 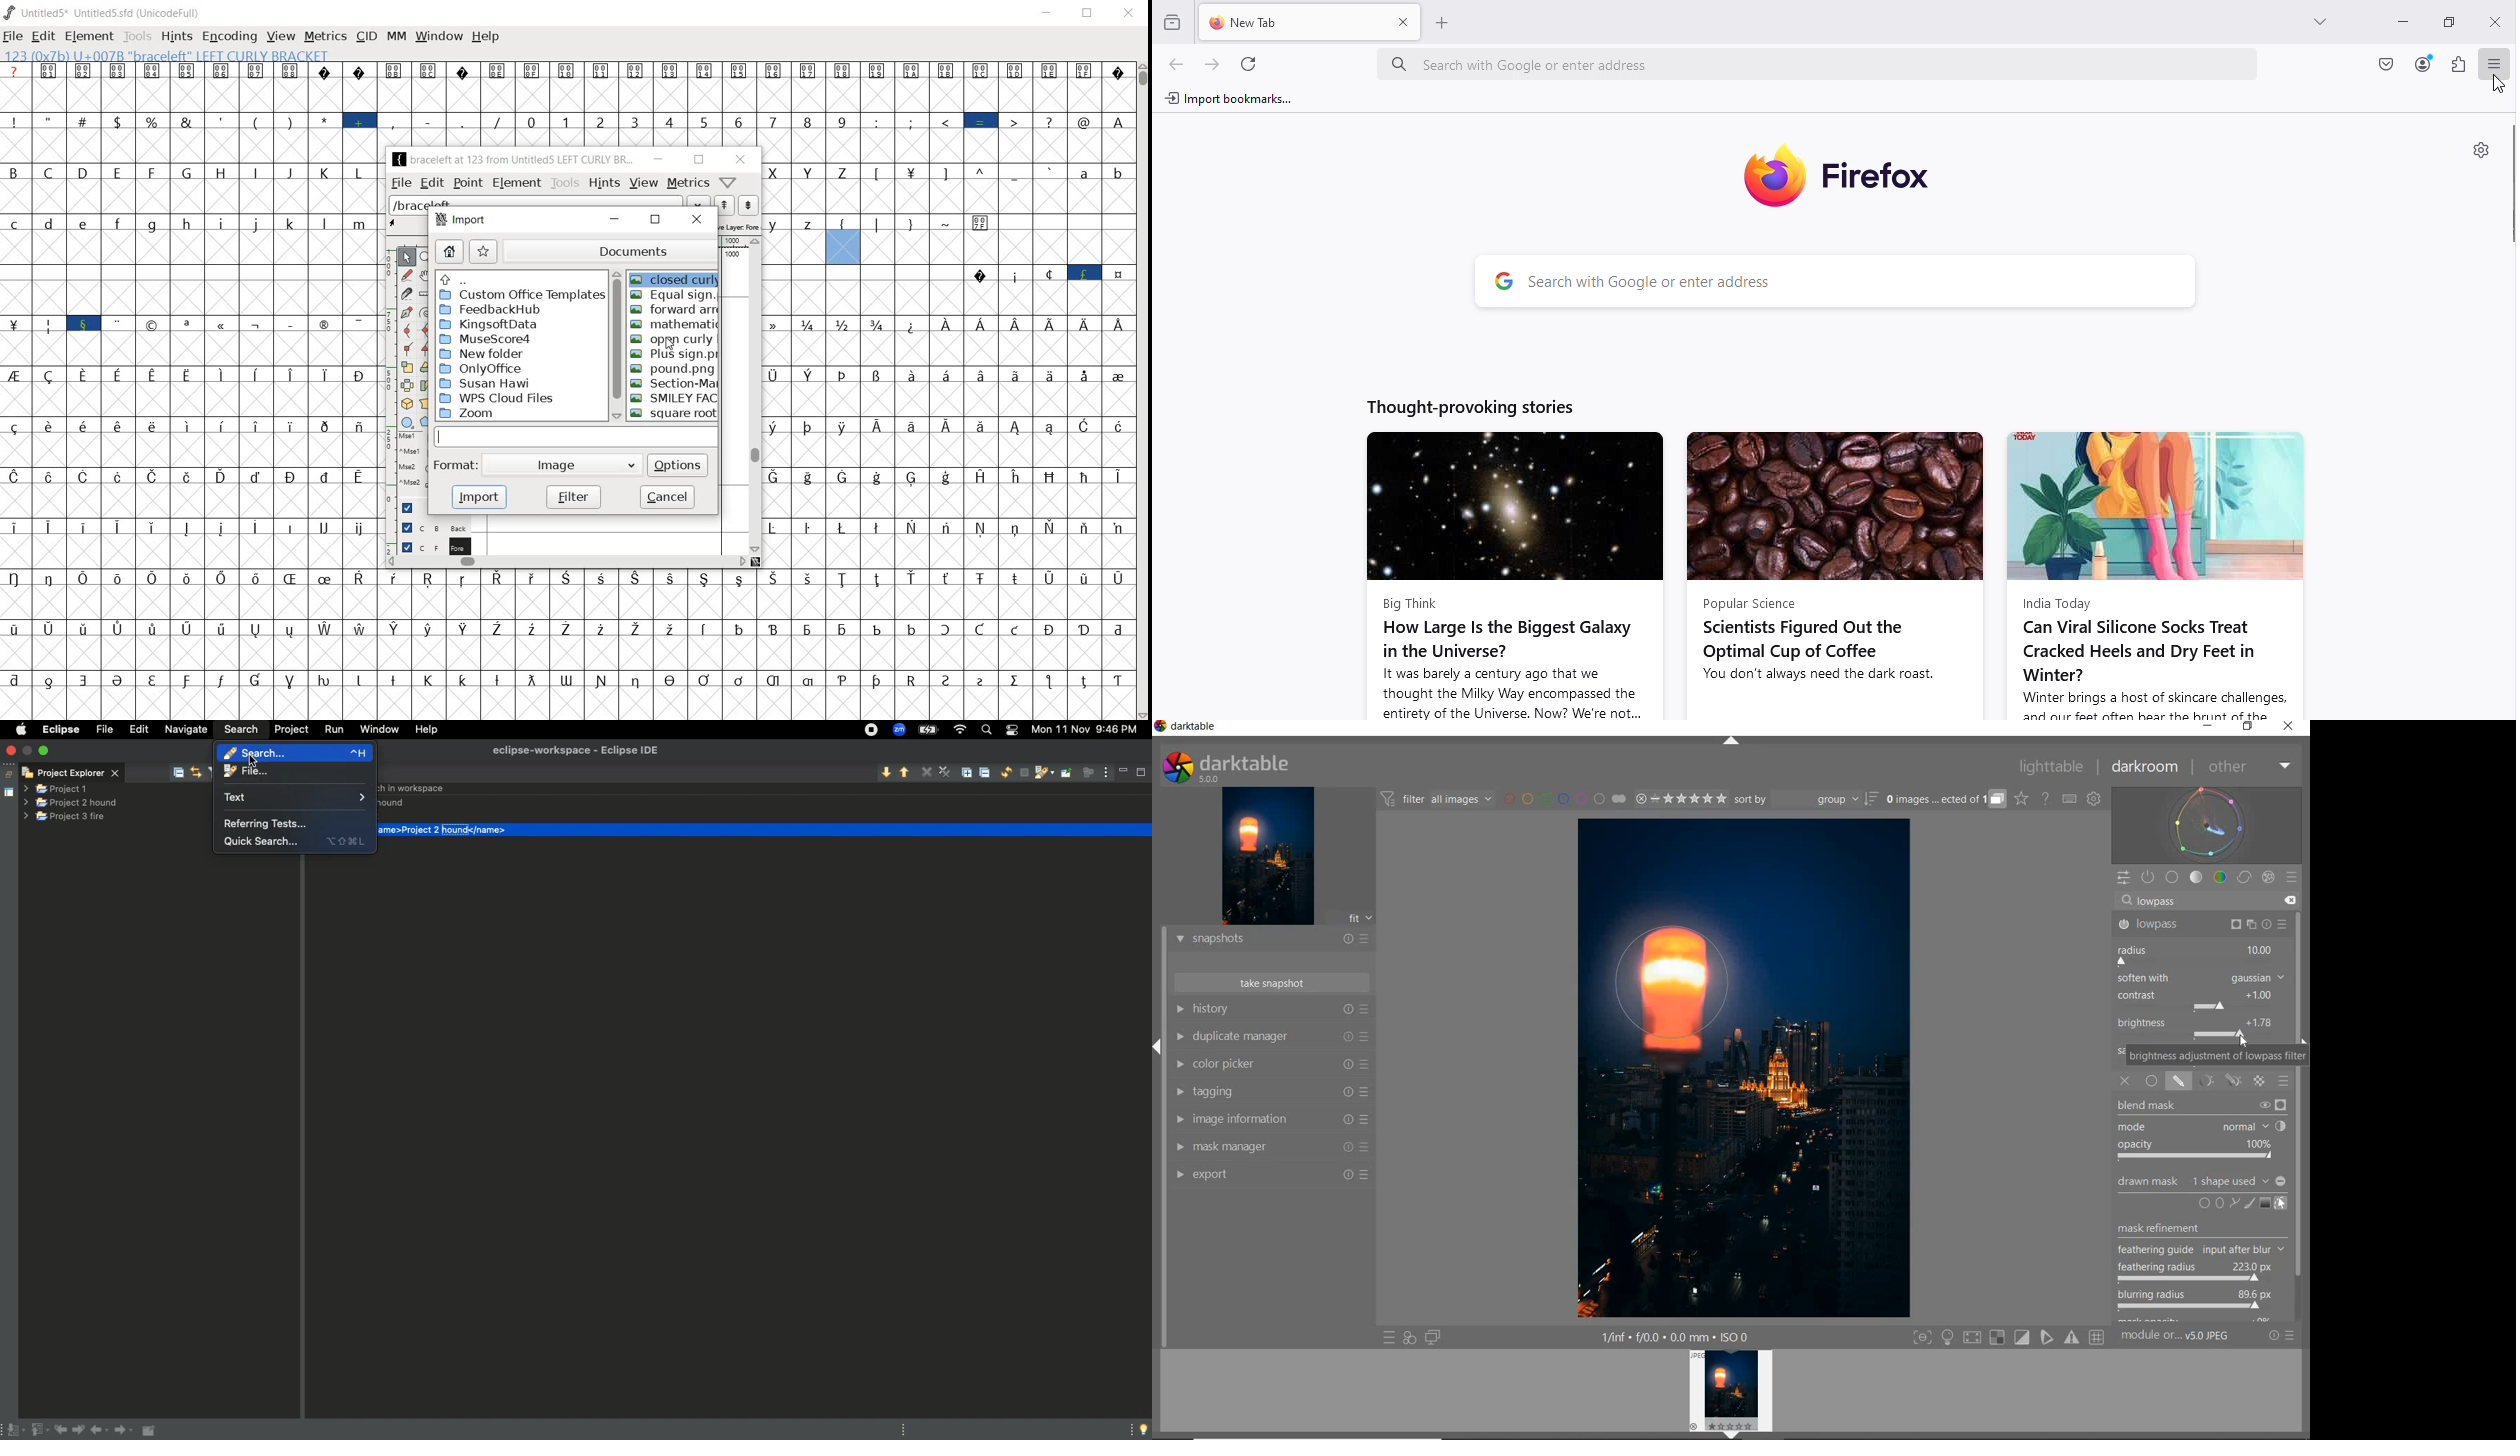 I want to click on LIGHTTABLE, so click(x=2053, y=766).